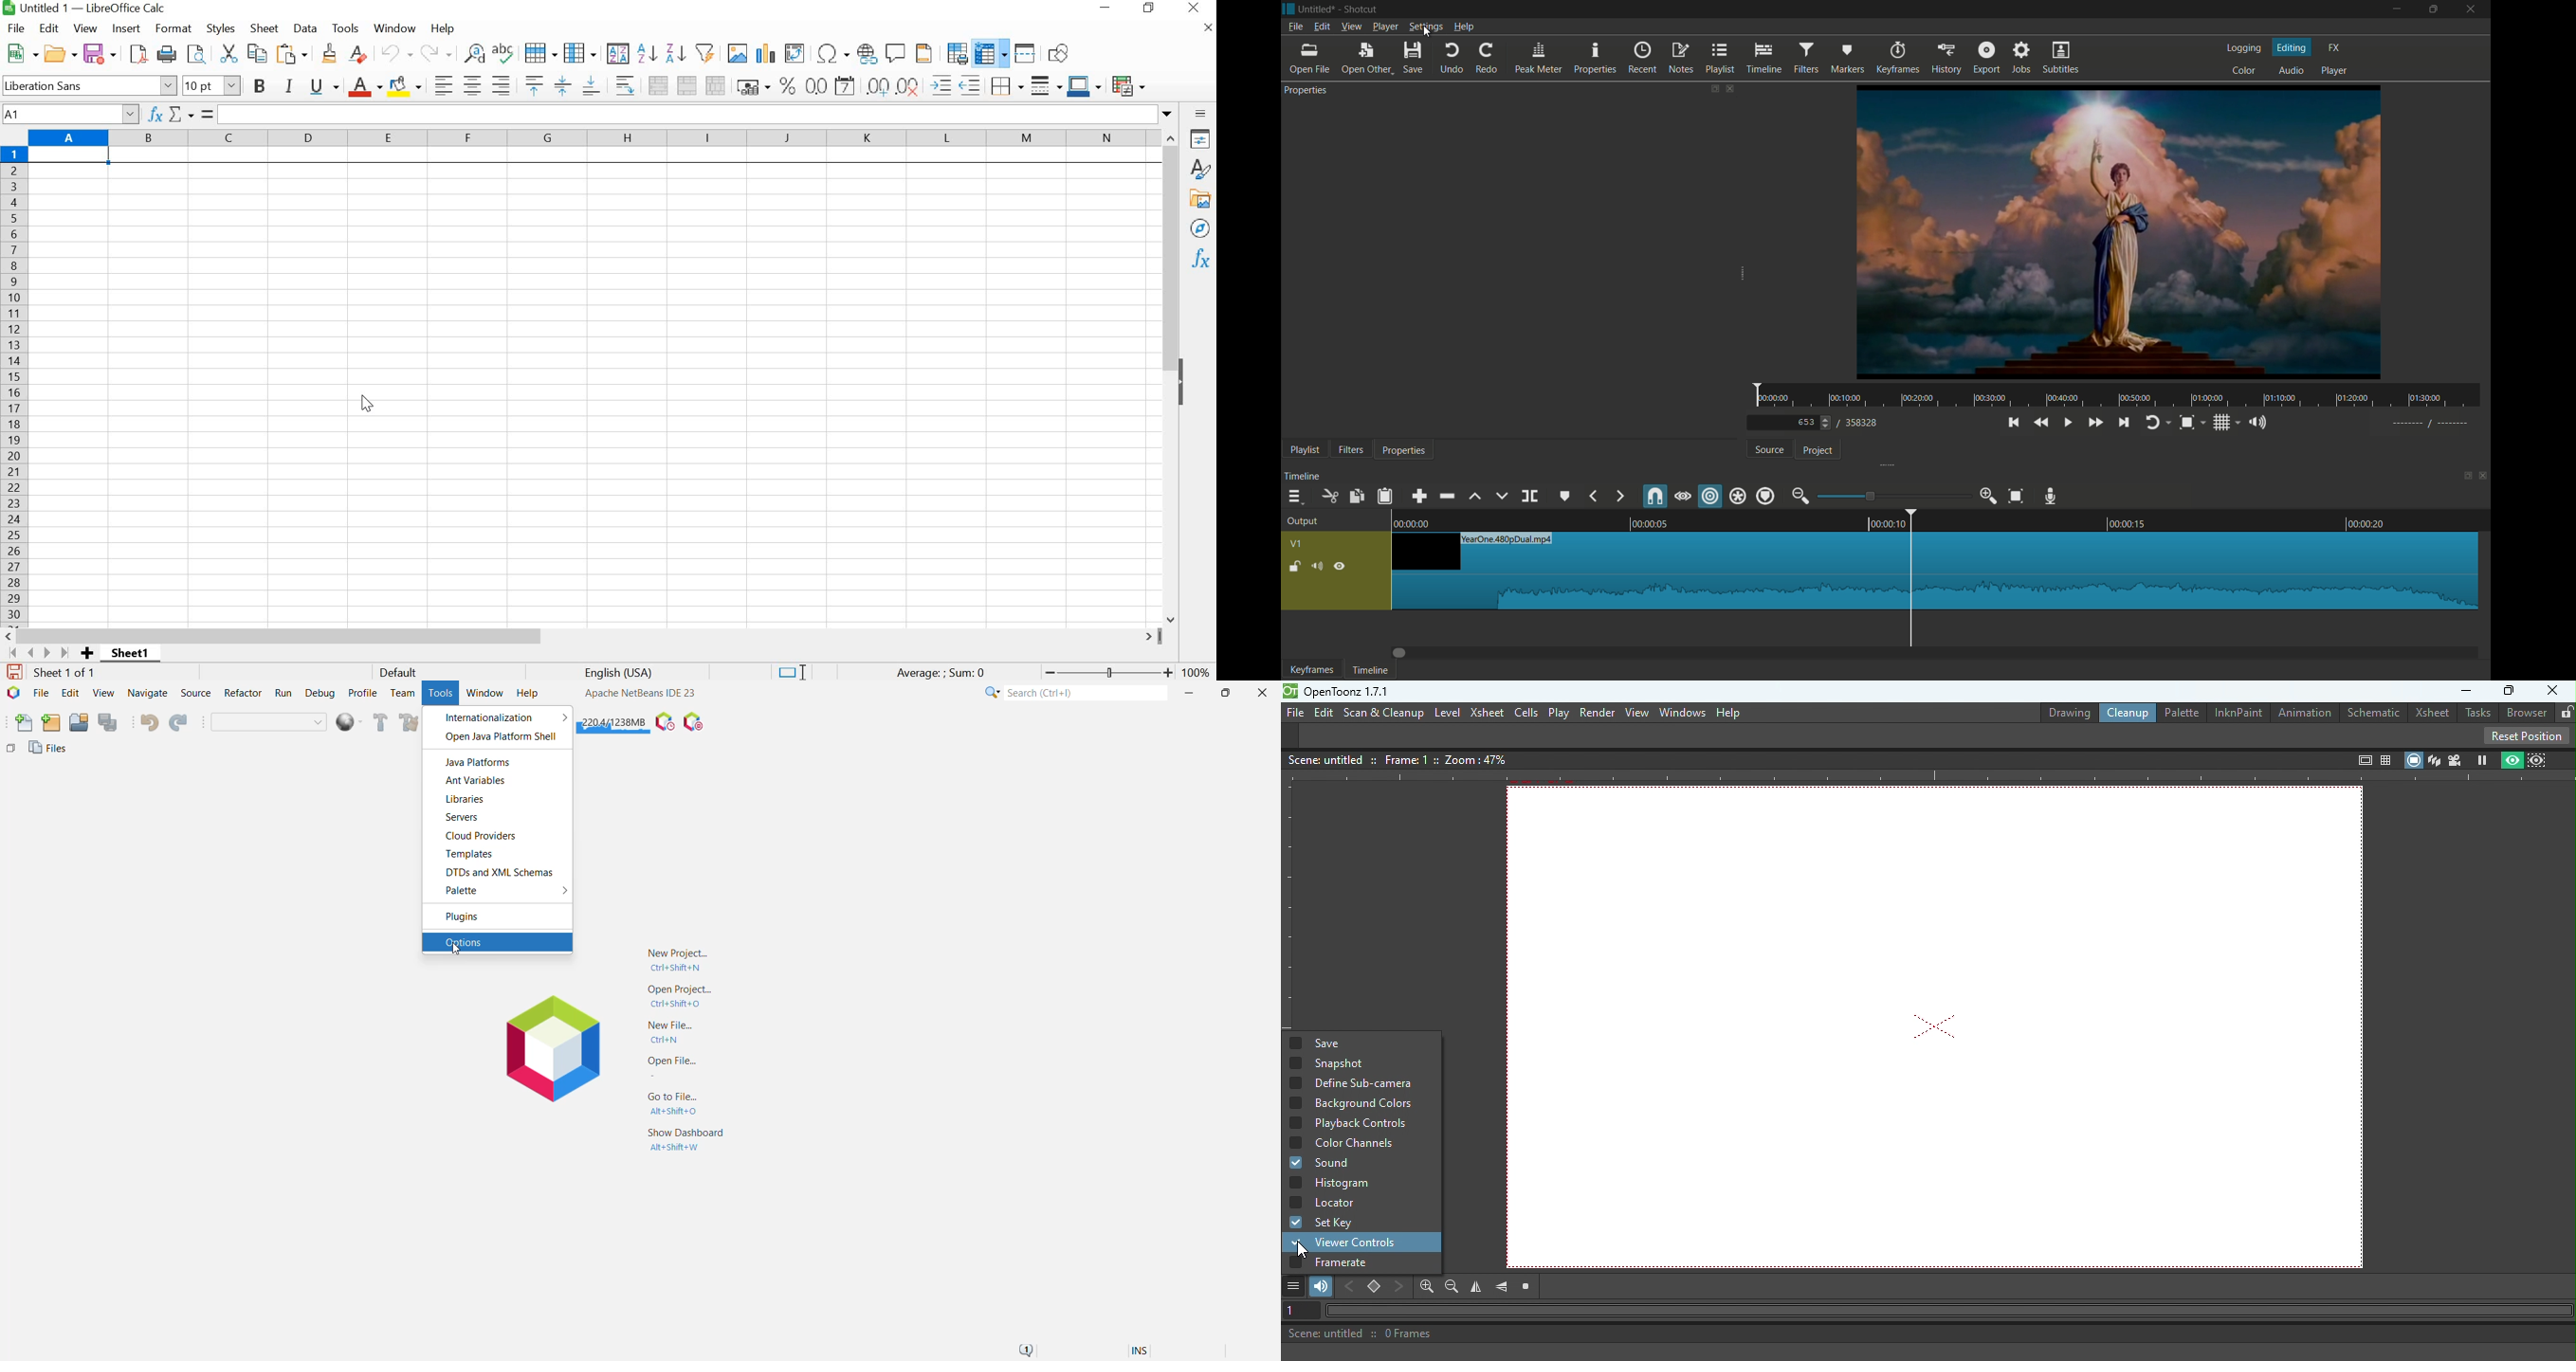 The width and height of the screenshot is (2576, 1372). Describe the element at coordinates (197, 55) in the screenshot. I see `FIND` at that location.